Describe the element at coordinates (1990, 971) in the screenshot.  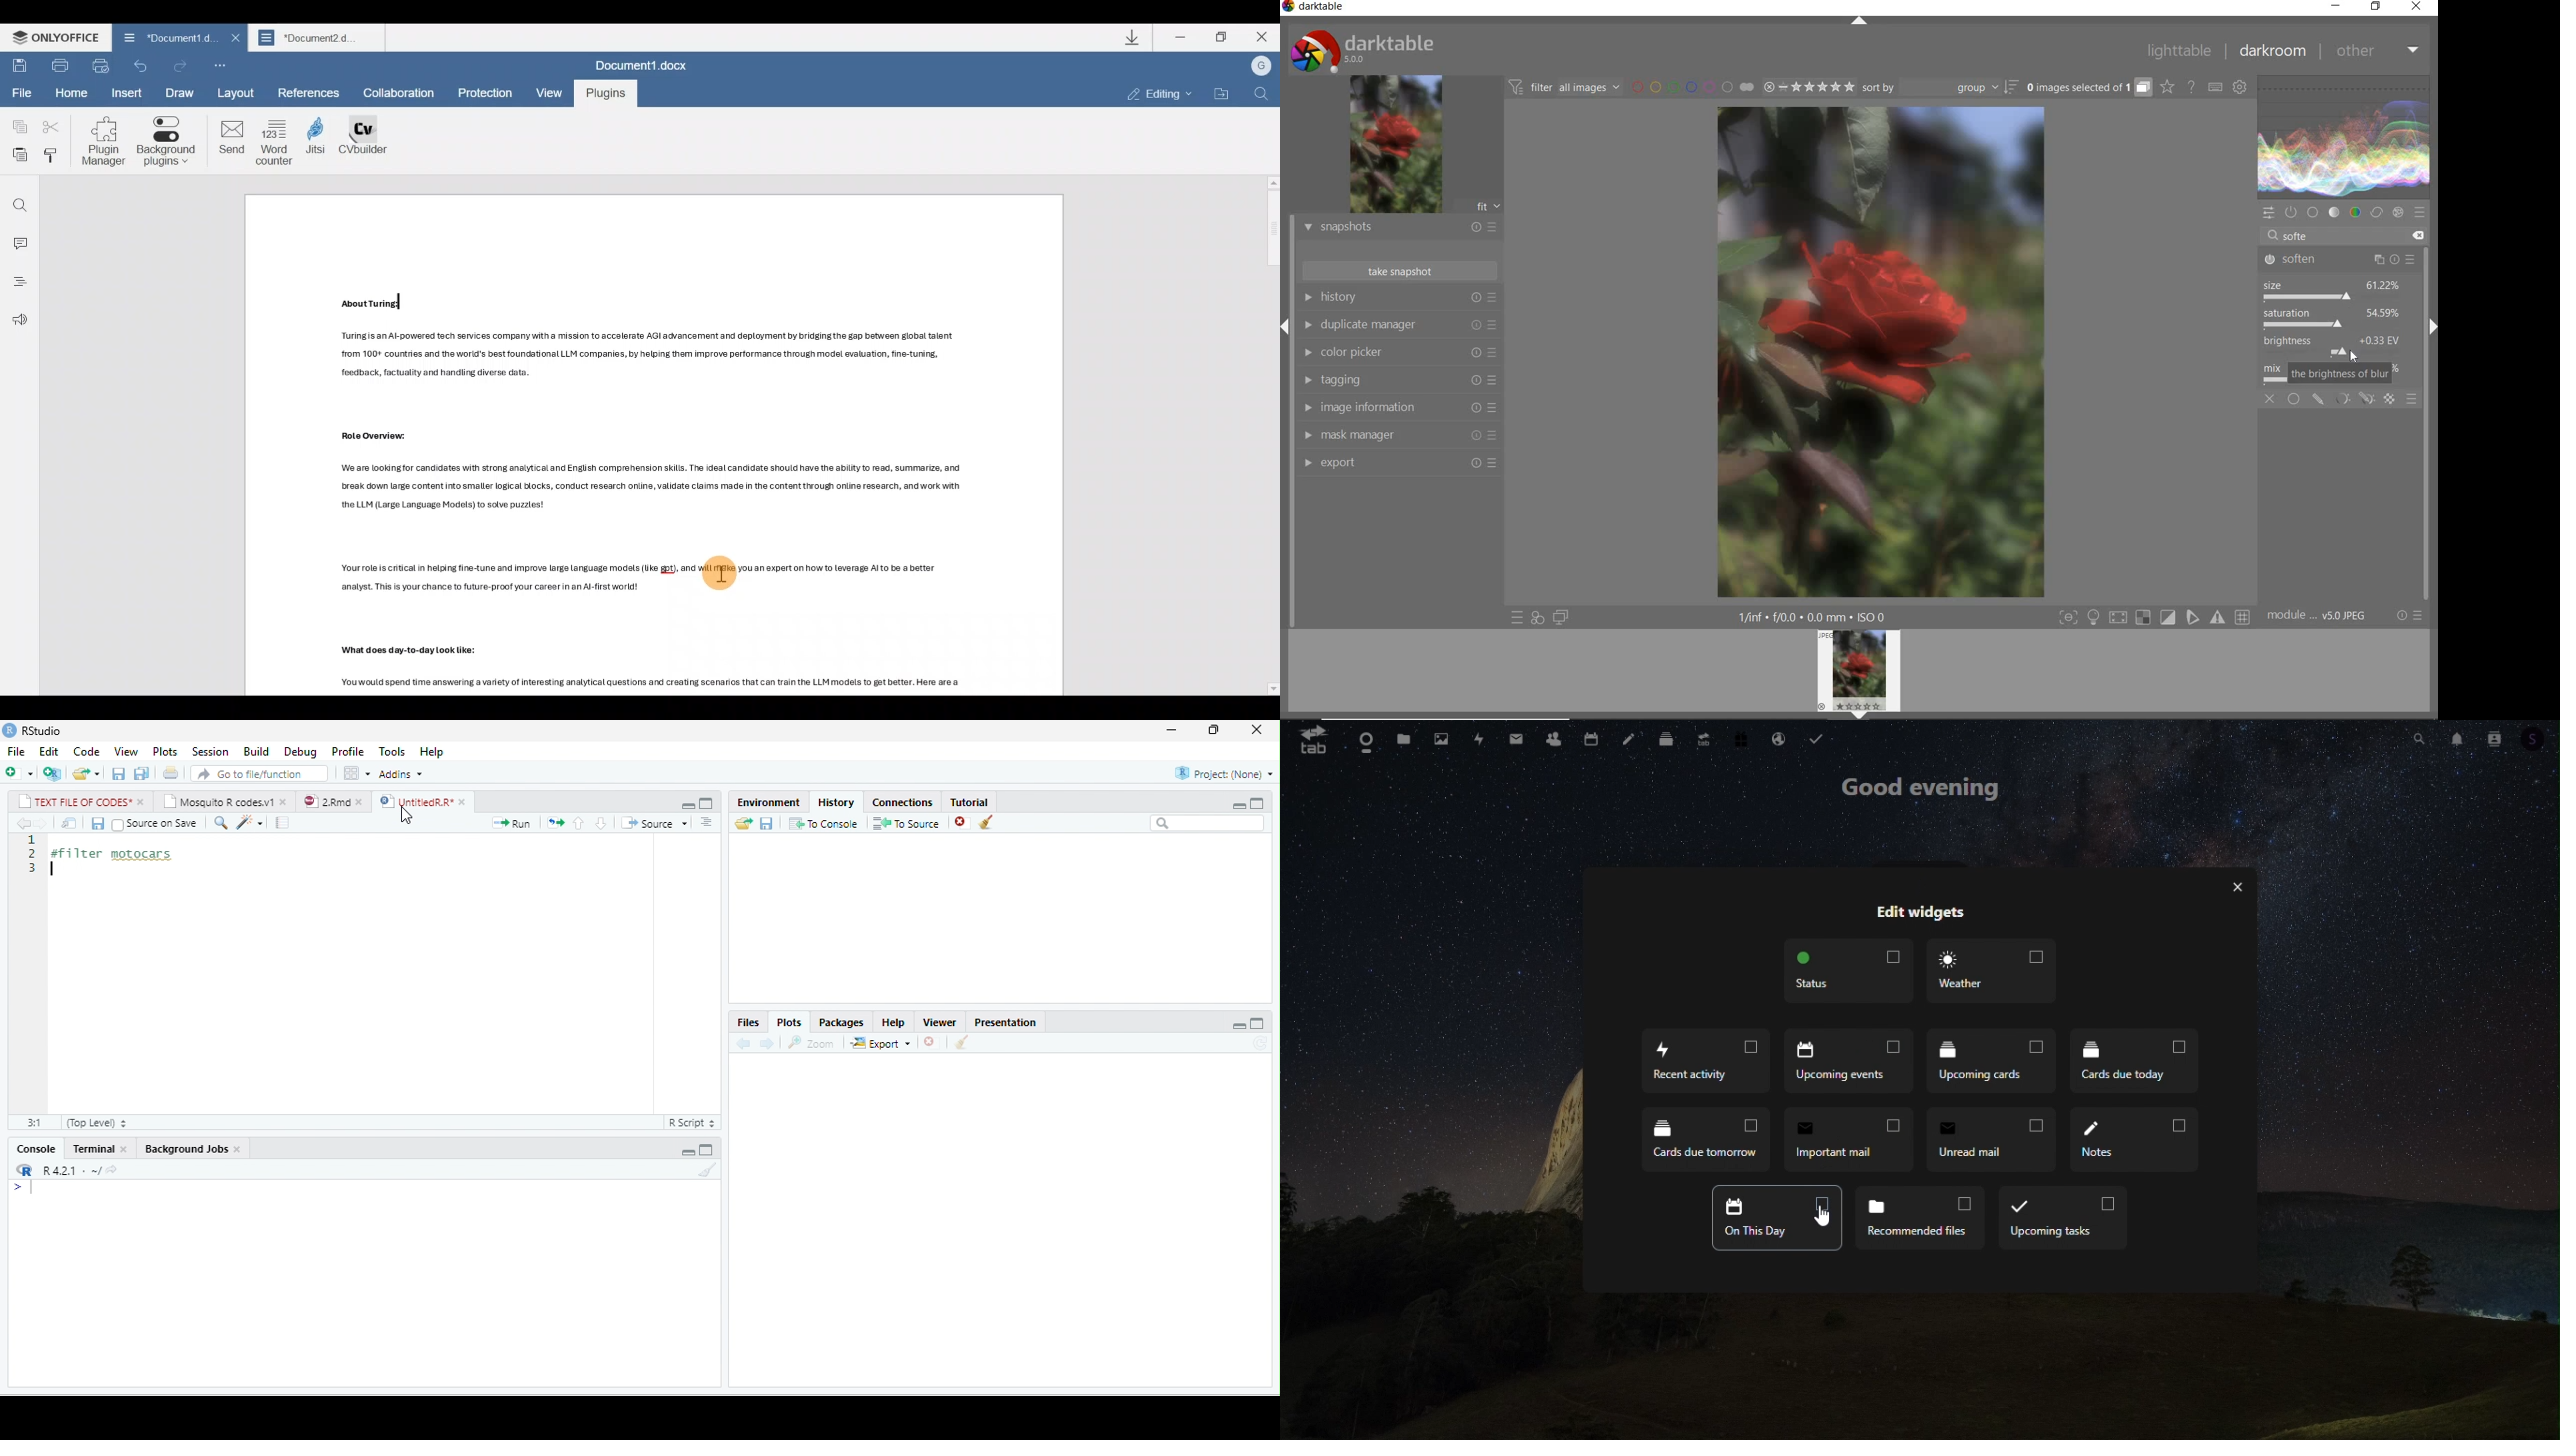
I see `Weather` at that location.